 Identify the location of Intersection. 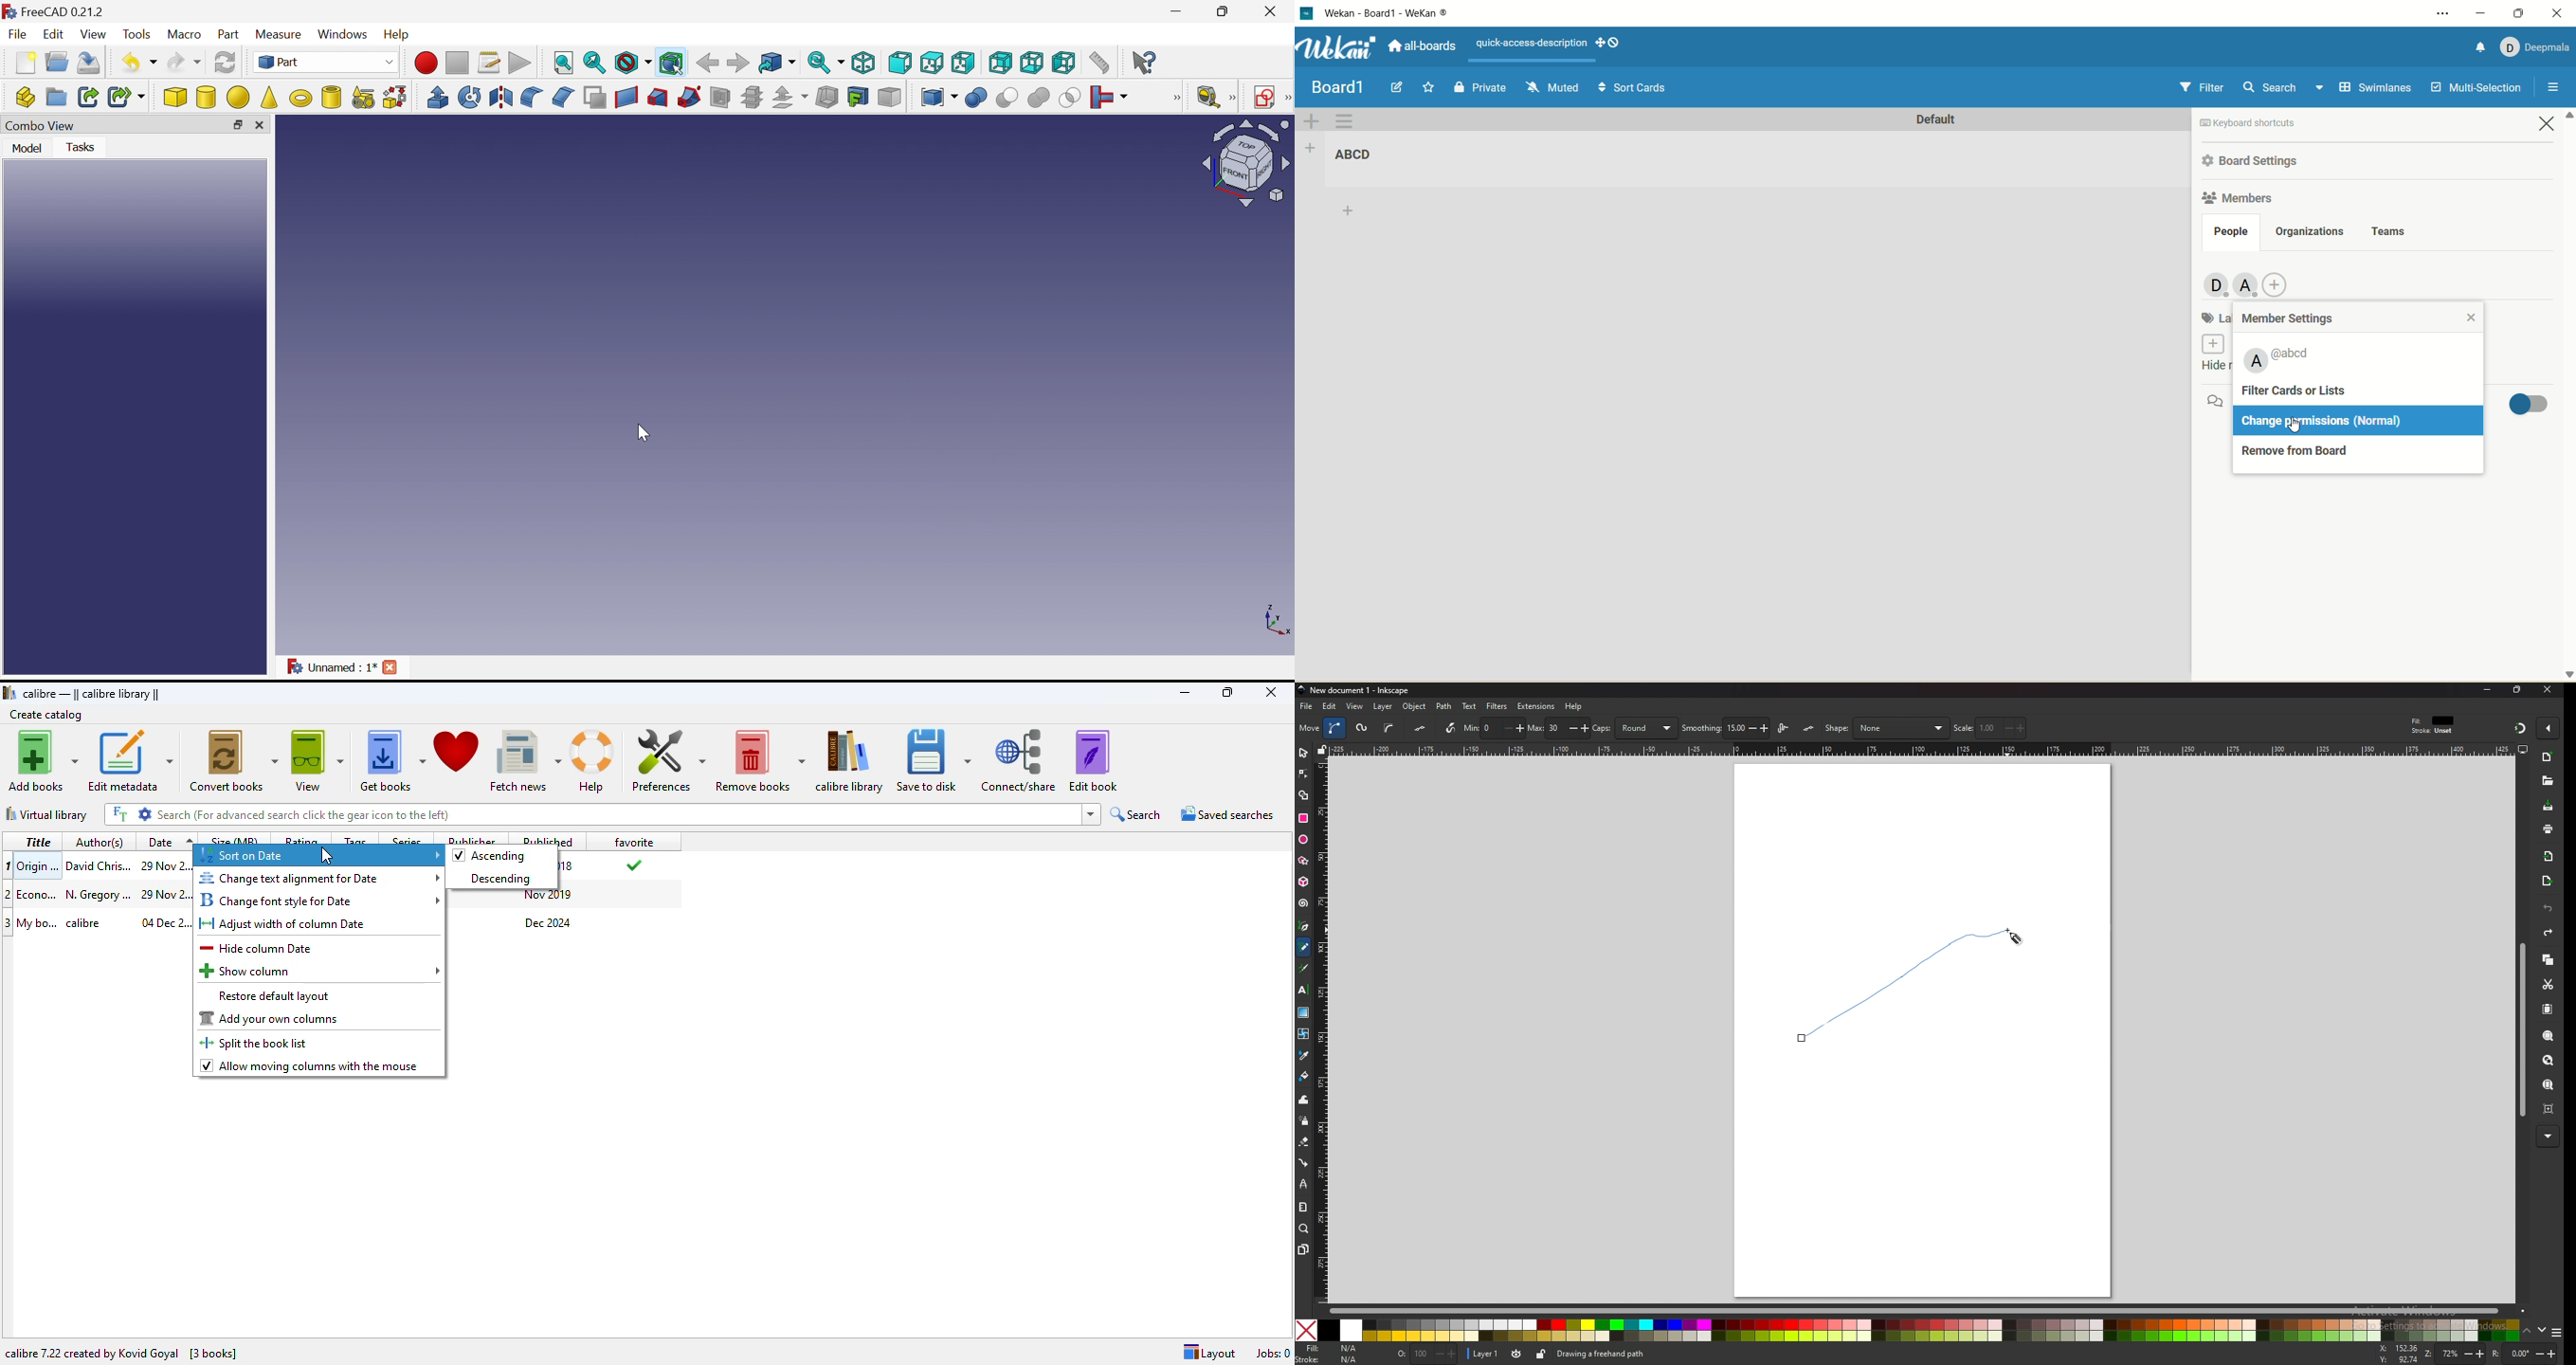
(1071, 97).